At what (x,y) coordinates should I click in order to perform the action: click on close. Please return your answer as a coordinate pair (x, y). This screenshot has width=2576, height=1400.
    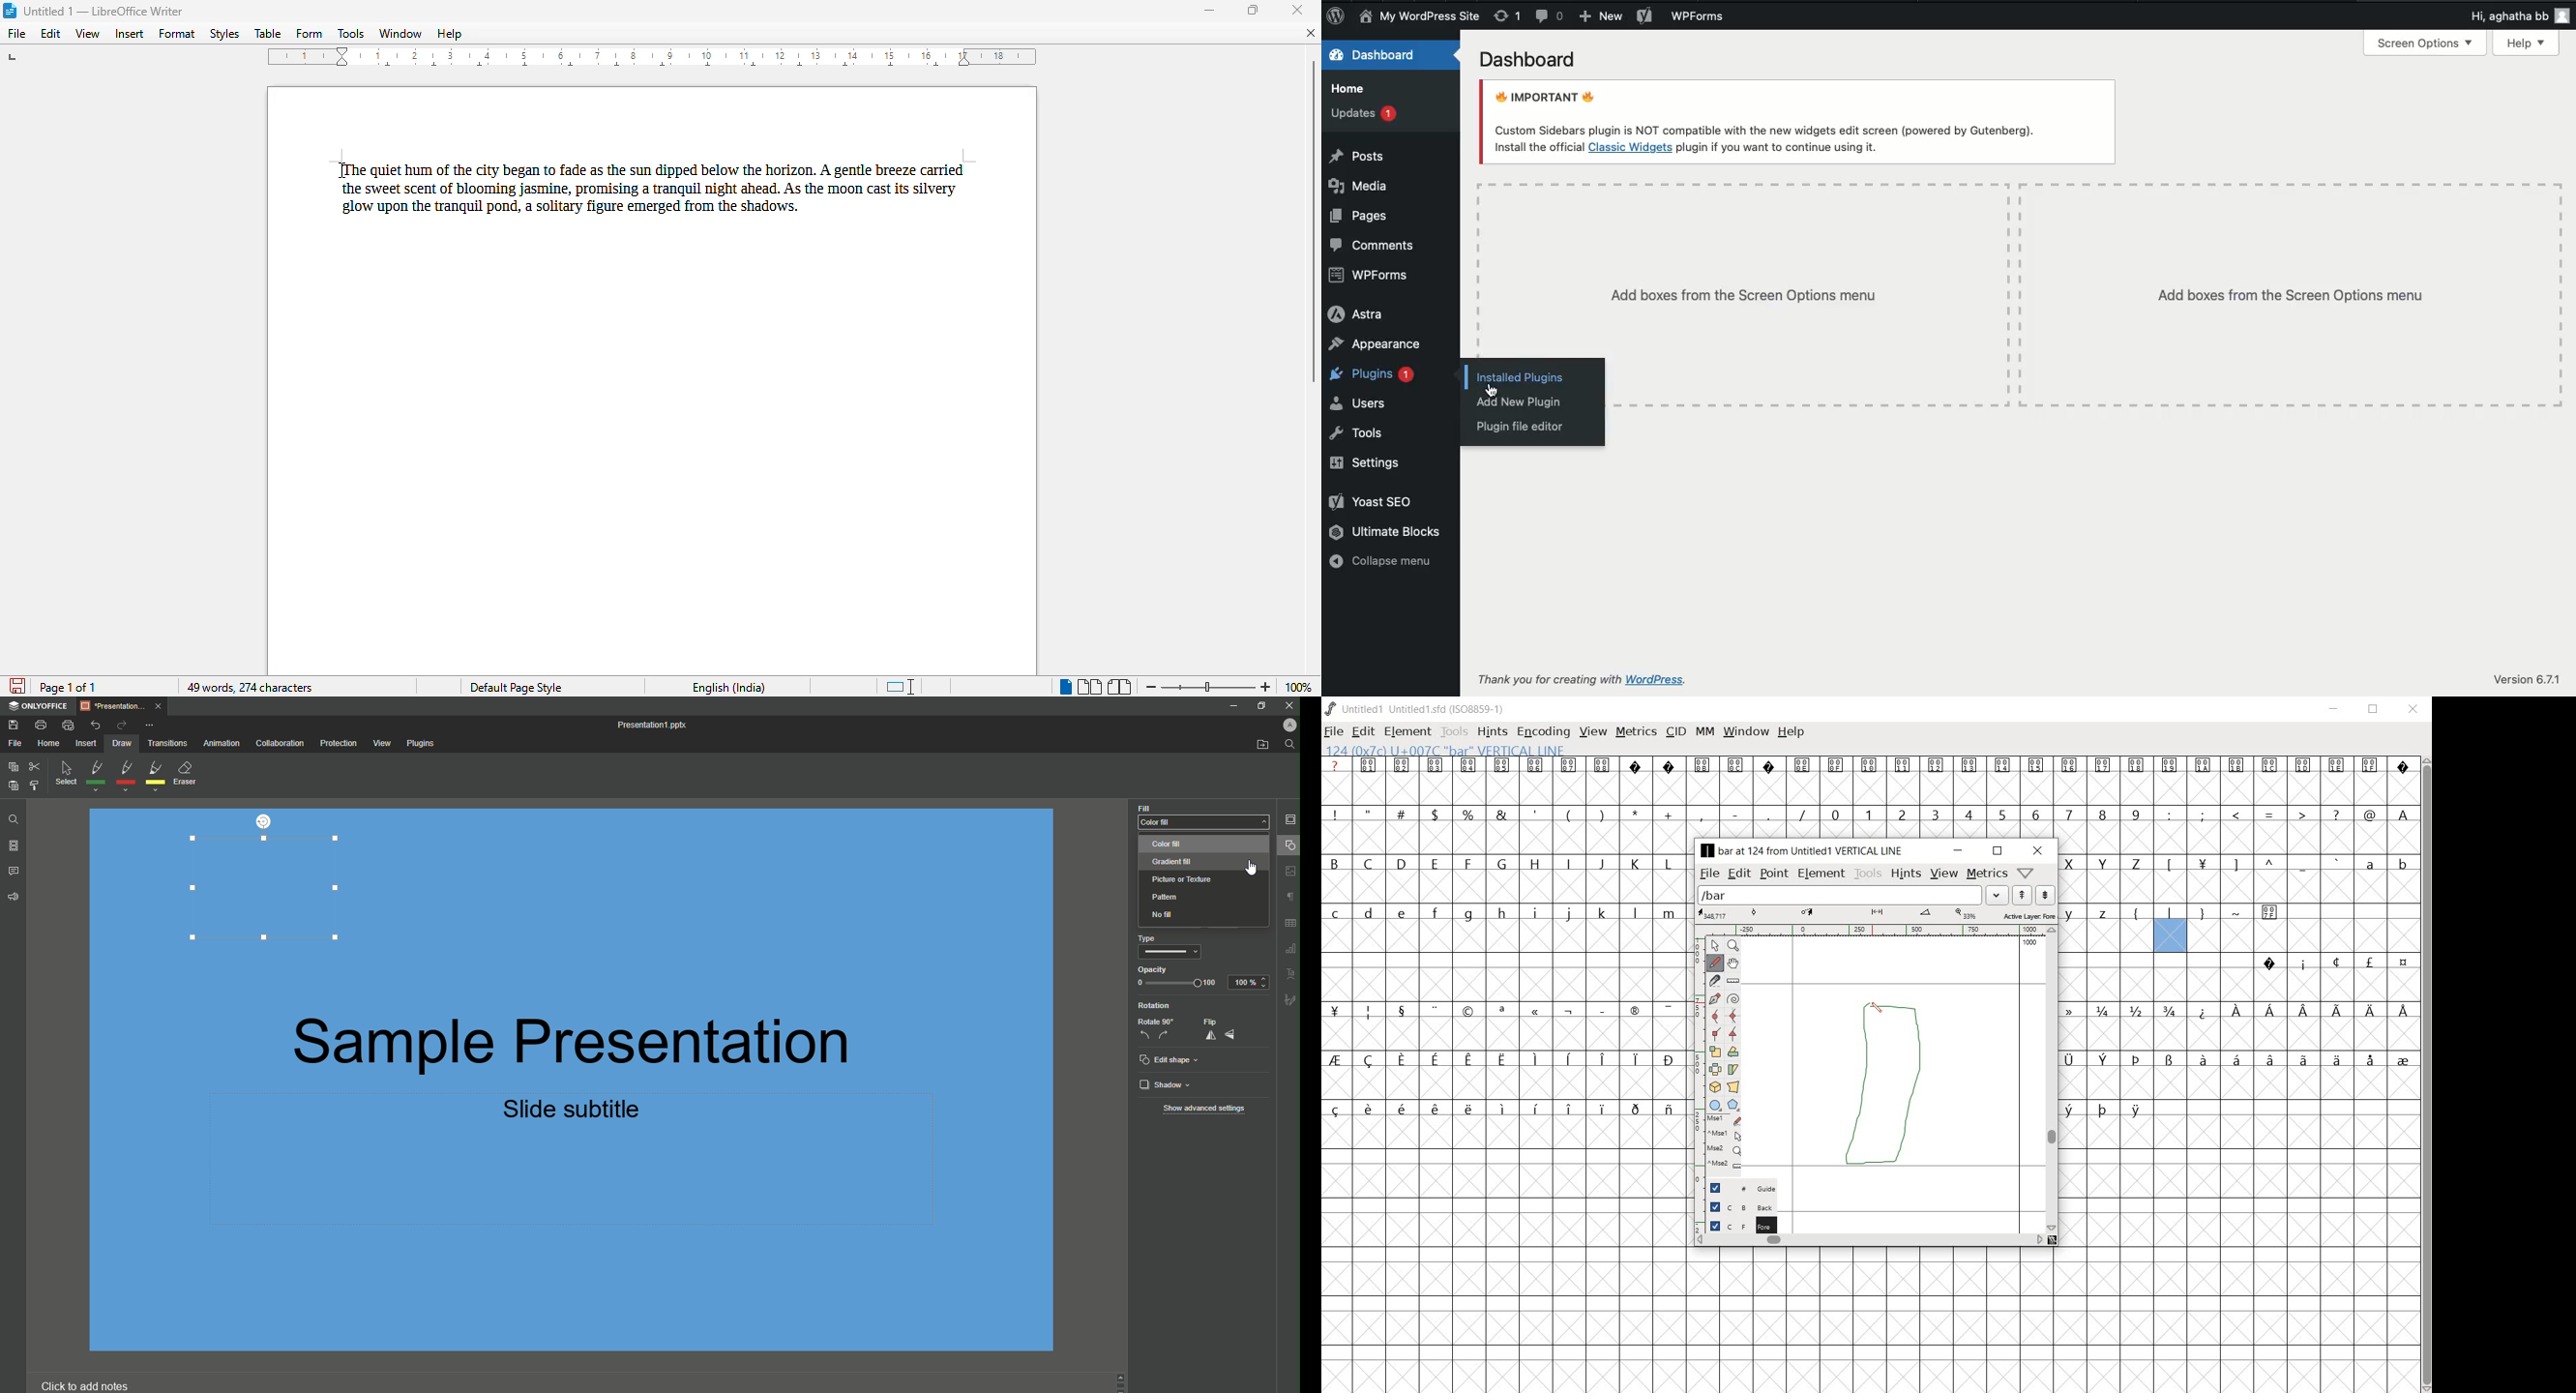
    Looking at the image, I should click on (1297, 9).